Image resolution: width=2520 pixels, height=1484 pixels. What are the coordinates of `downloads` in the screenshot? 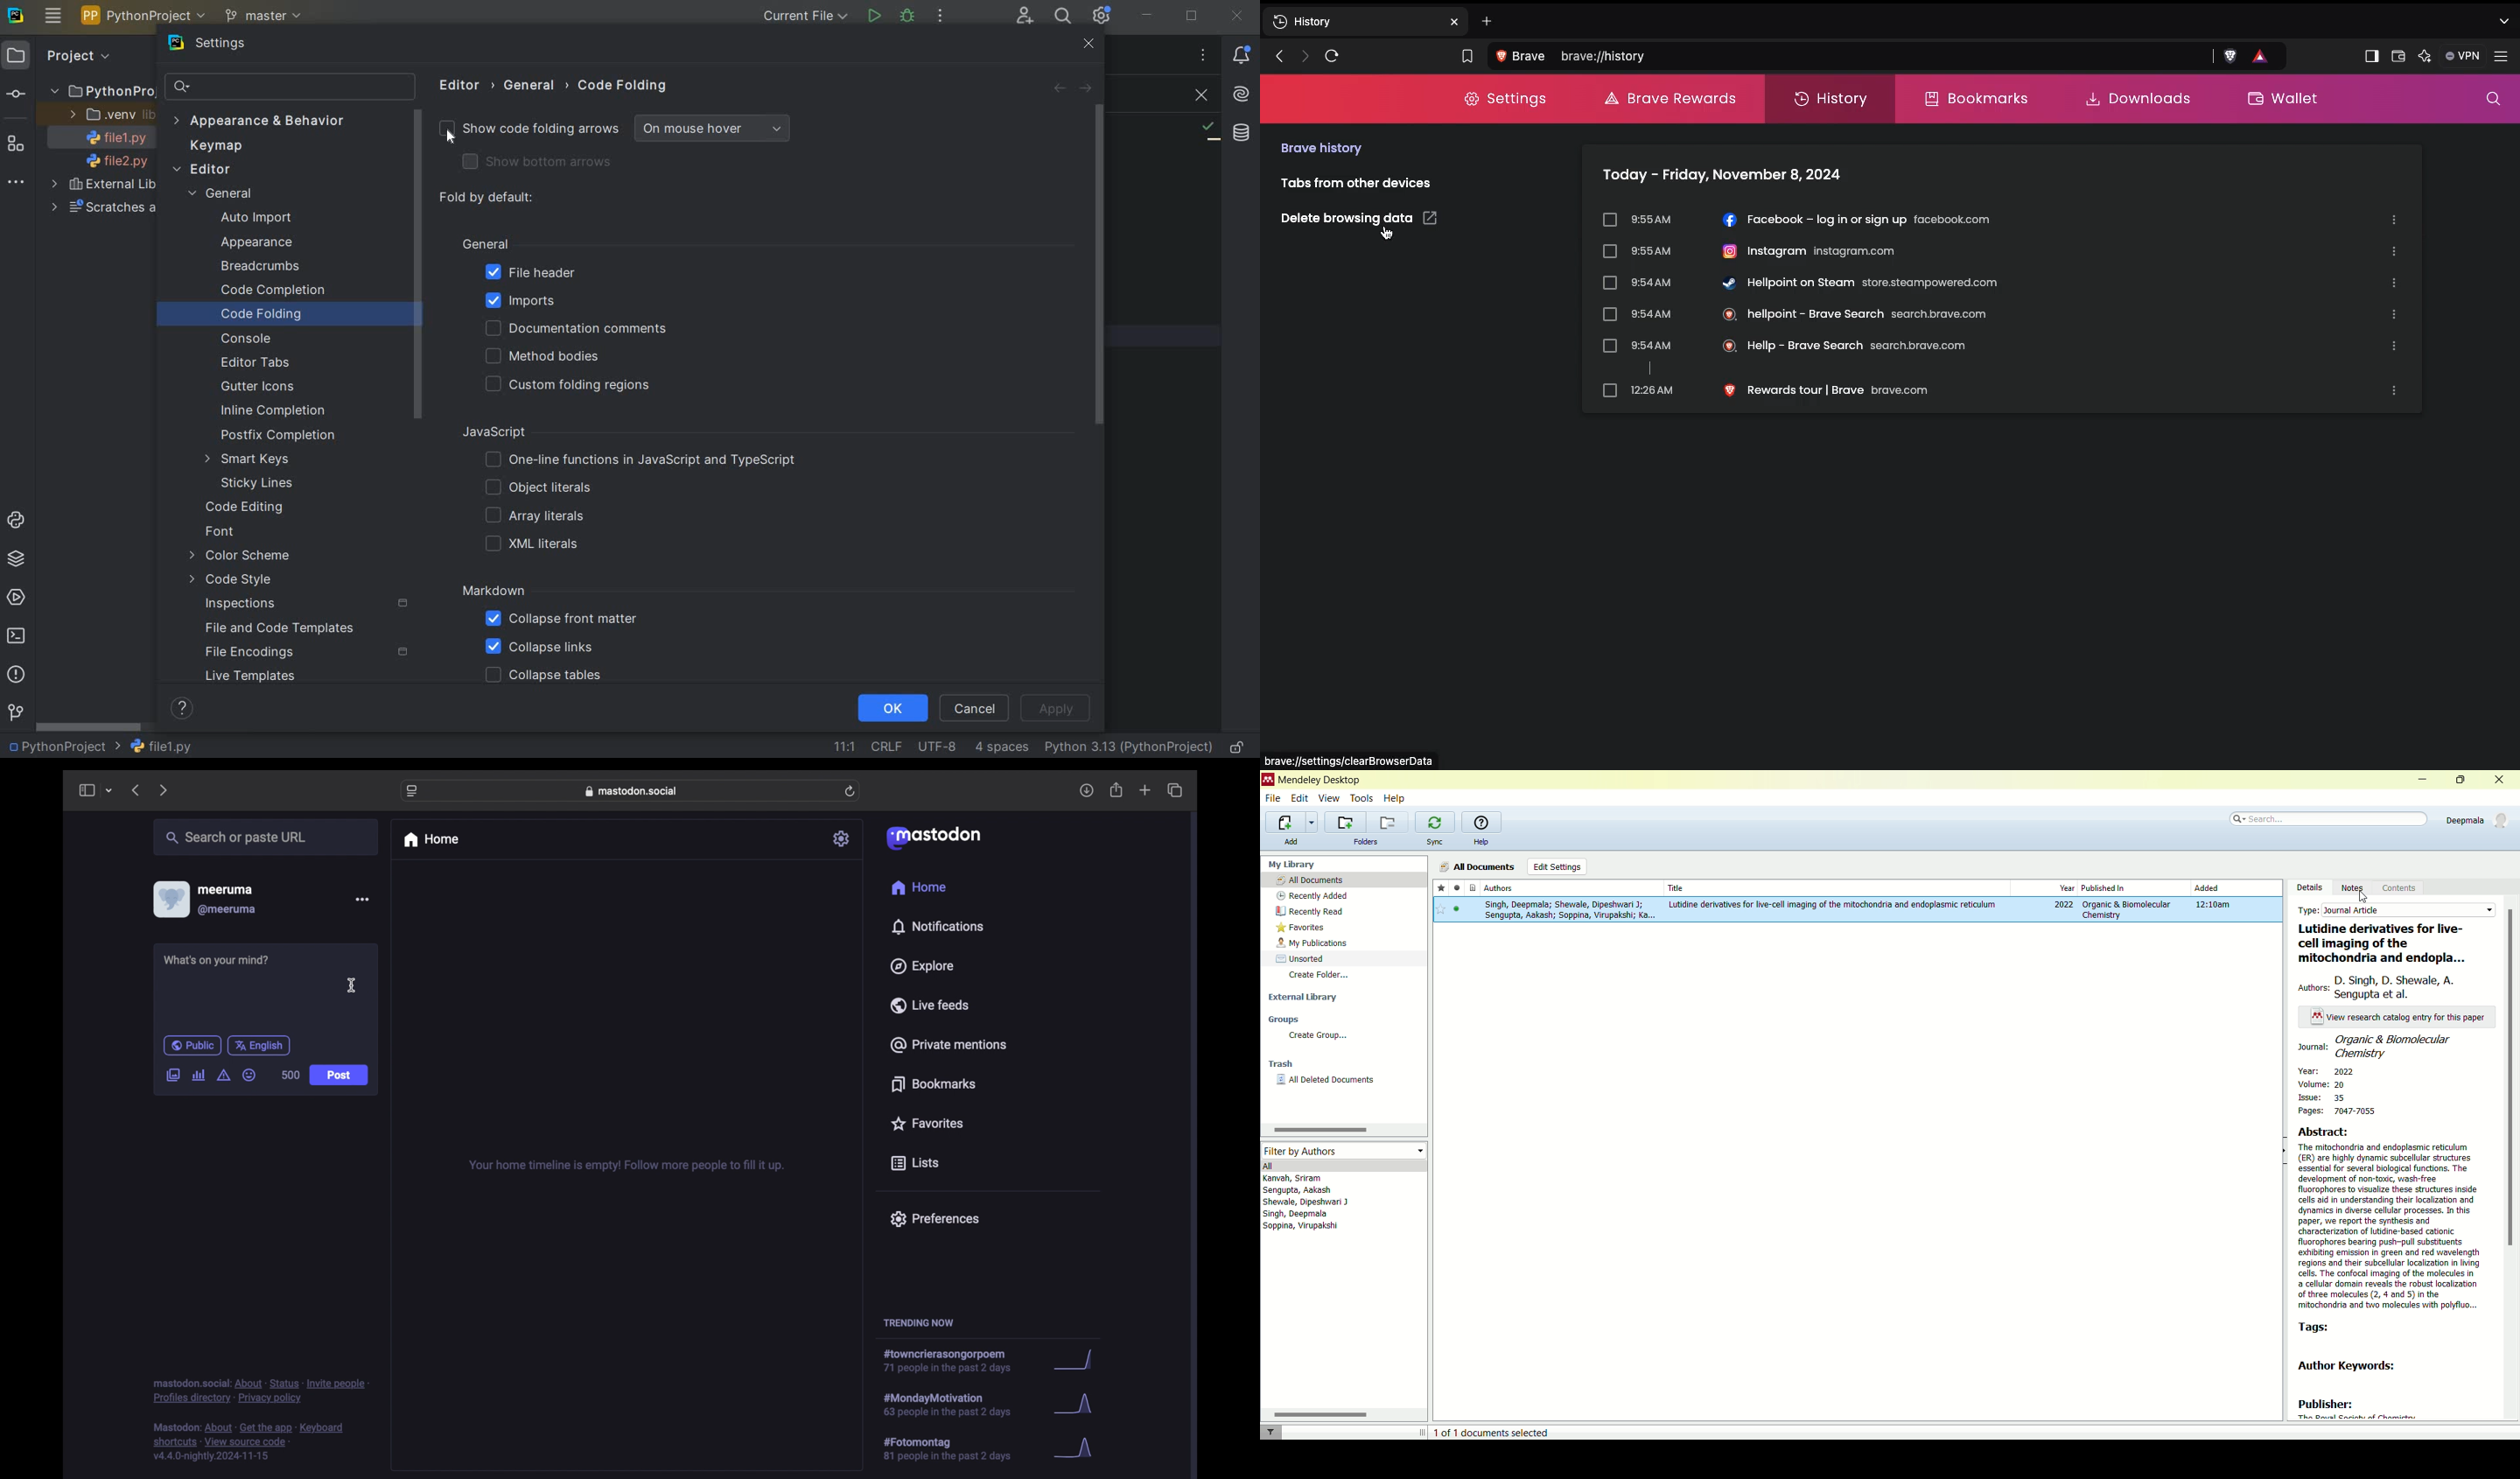 It's located at (1086, 790).